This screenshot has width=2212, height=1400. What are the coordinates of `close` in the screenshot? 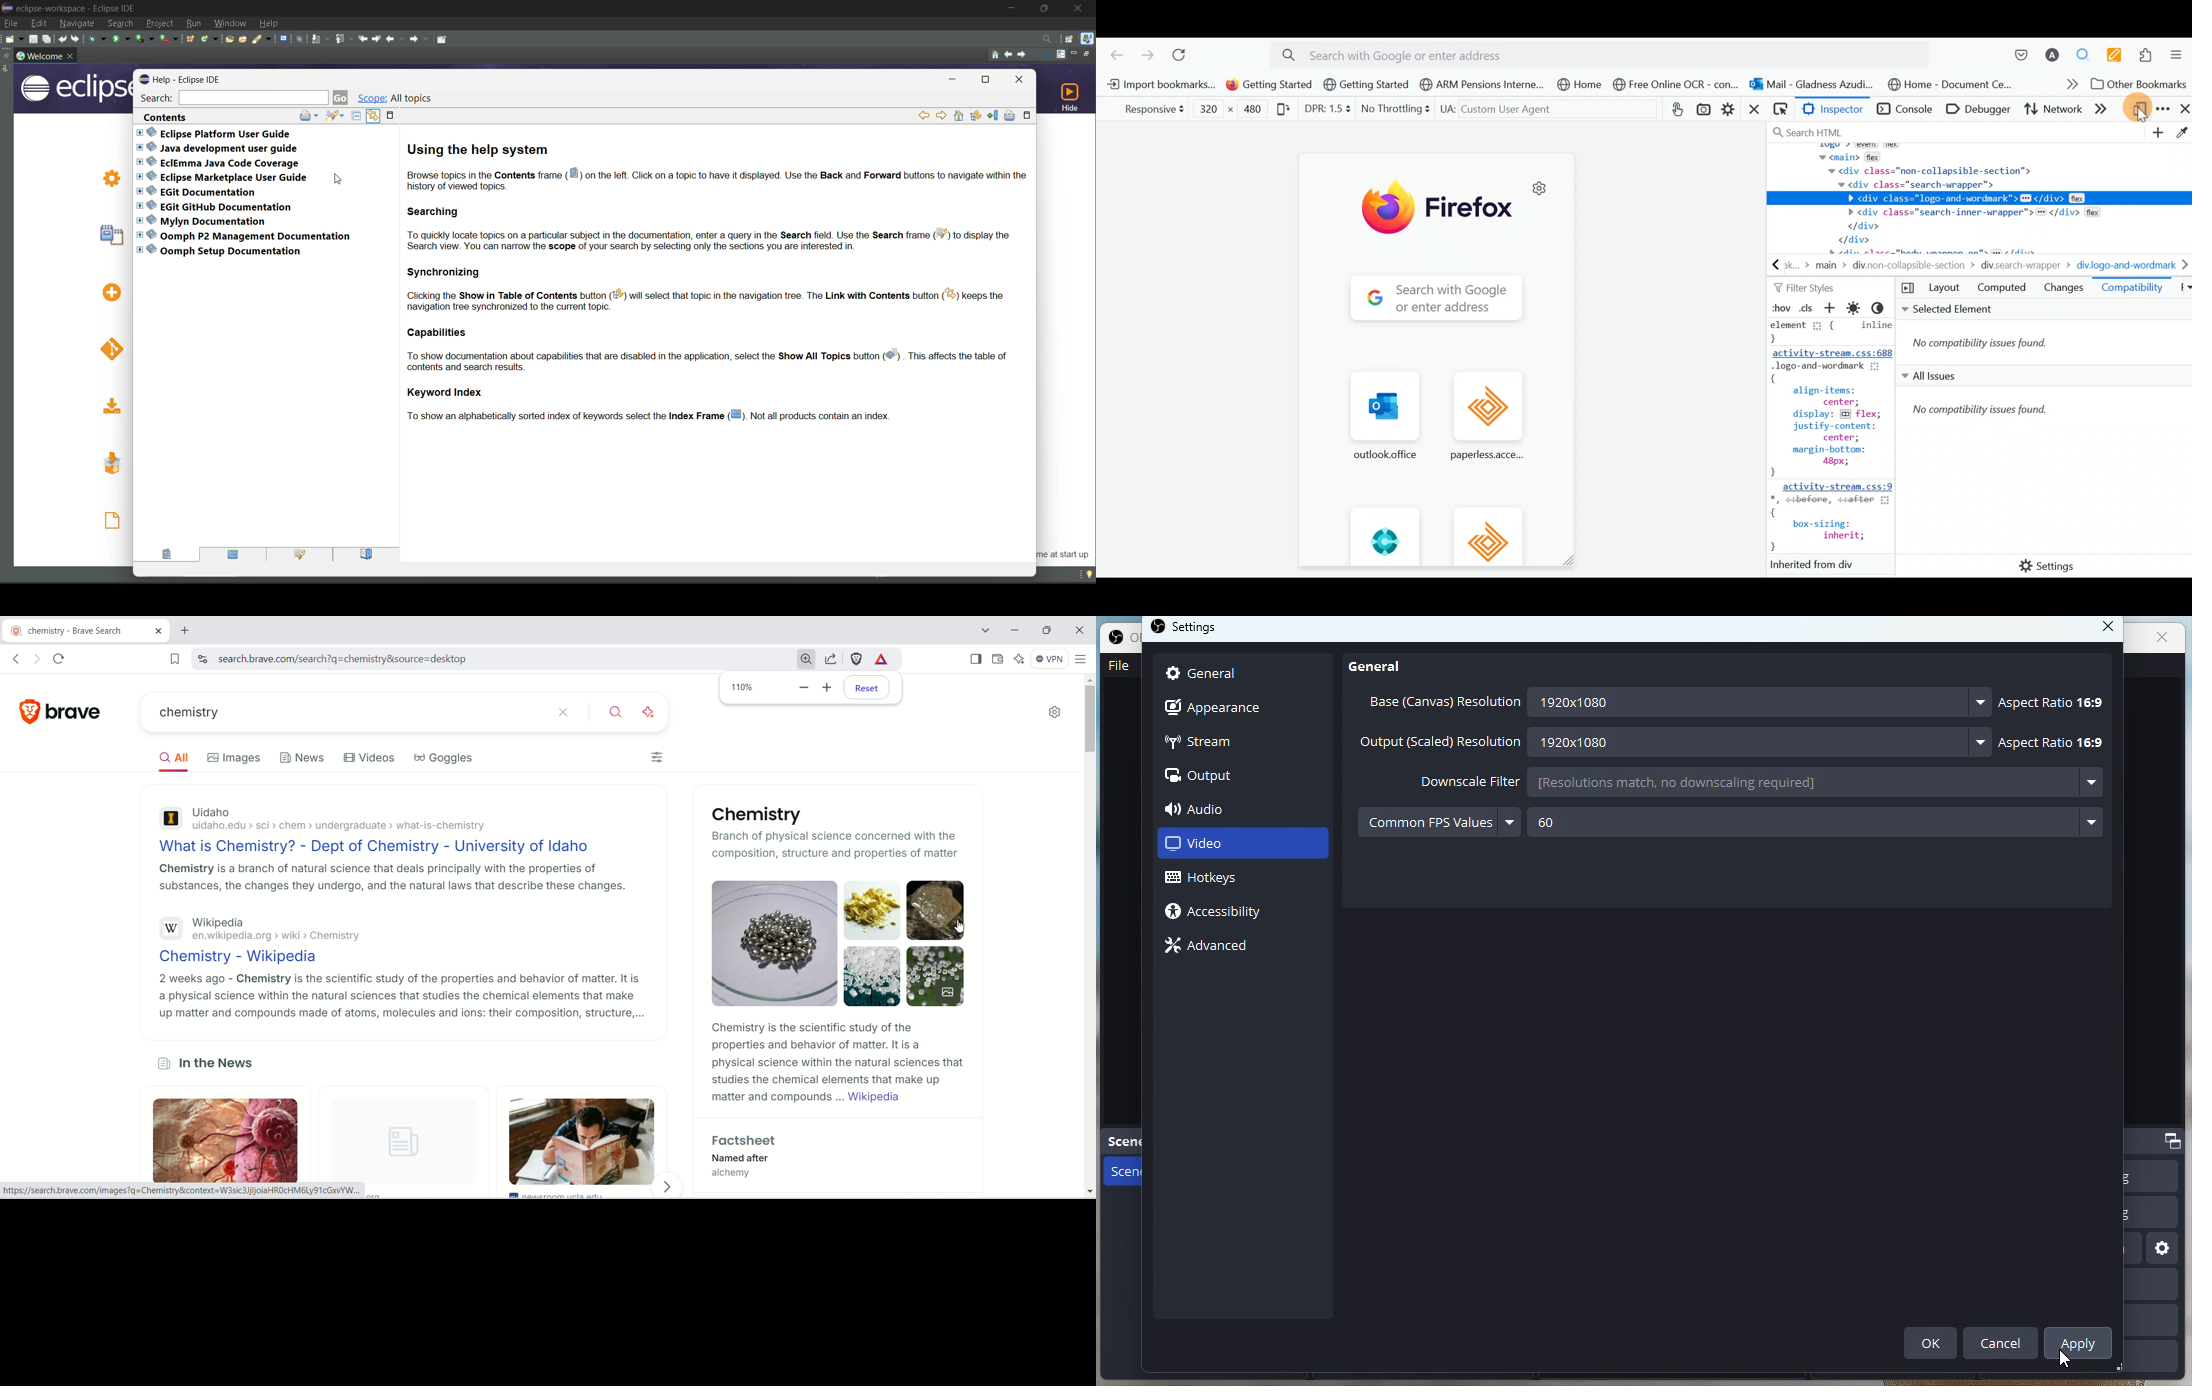 It's located at (2104, 629).